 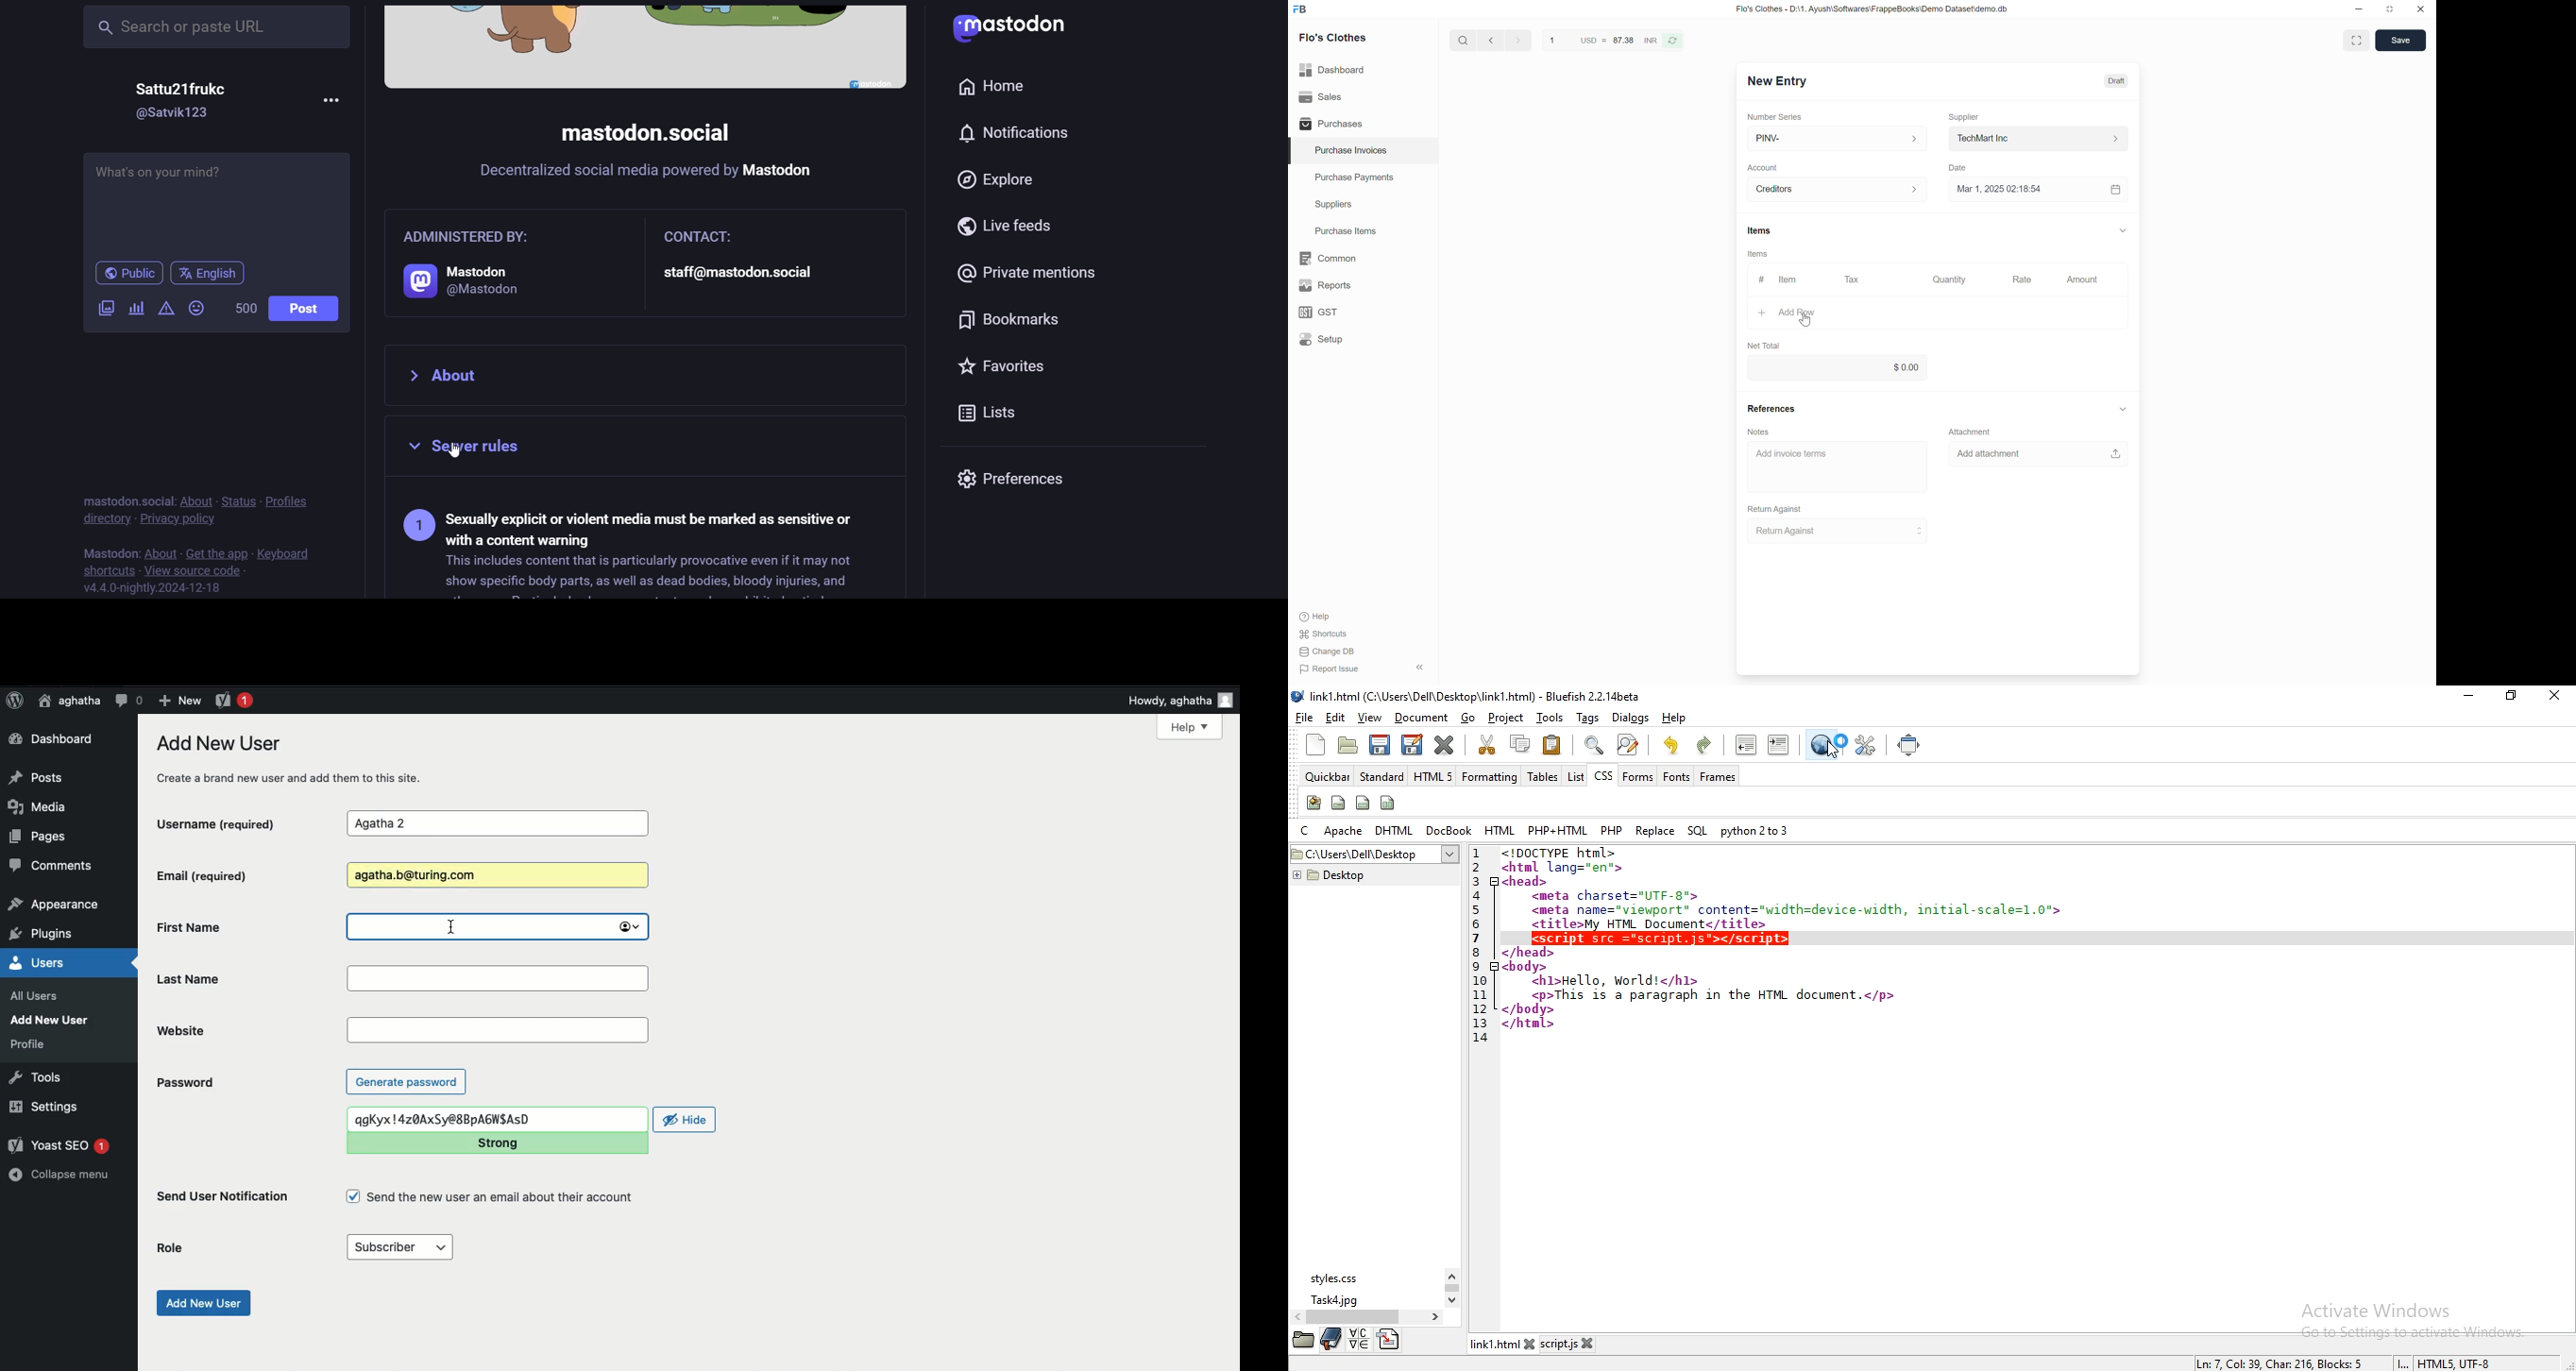 I want to click on frames, so click(x=1717, y=776).